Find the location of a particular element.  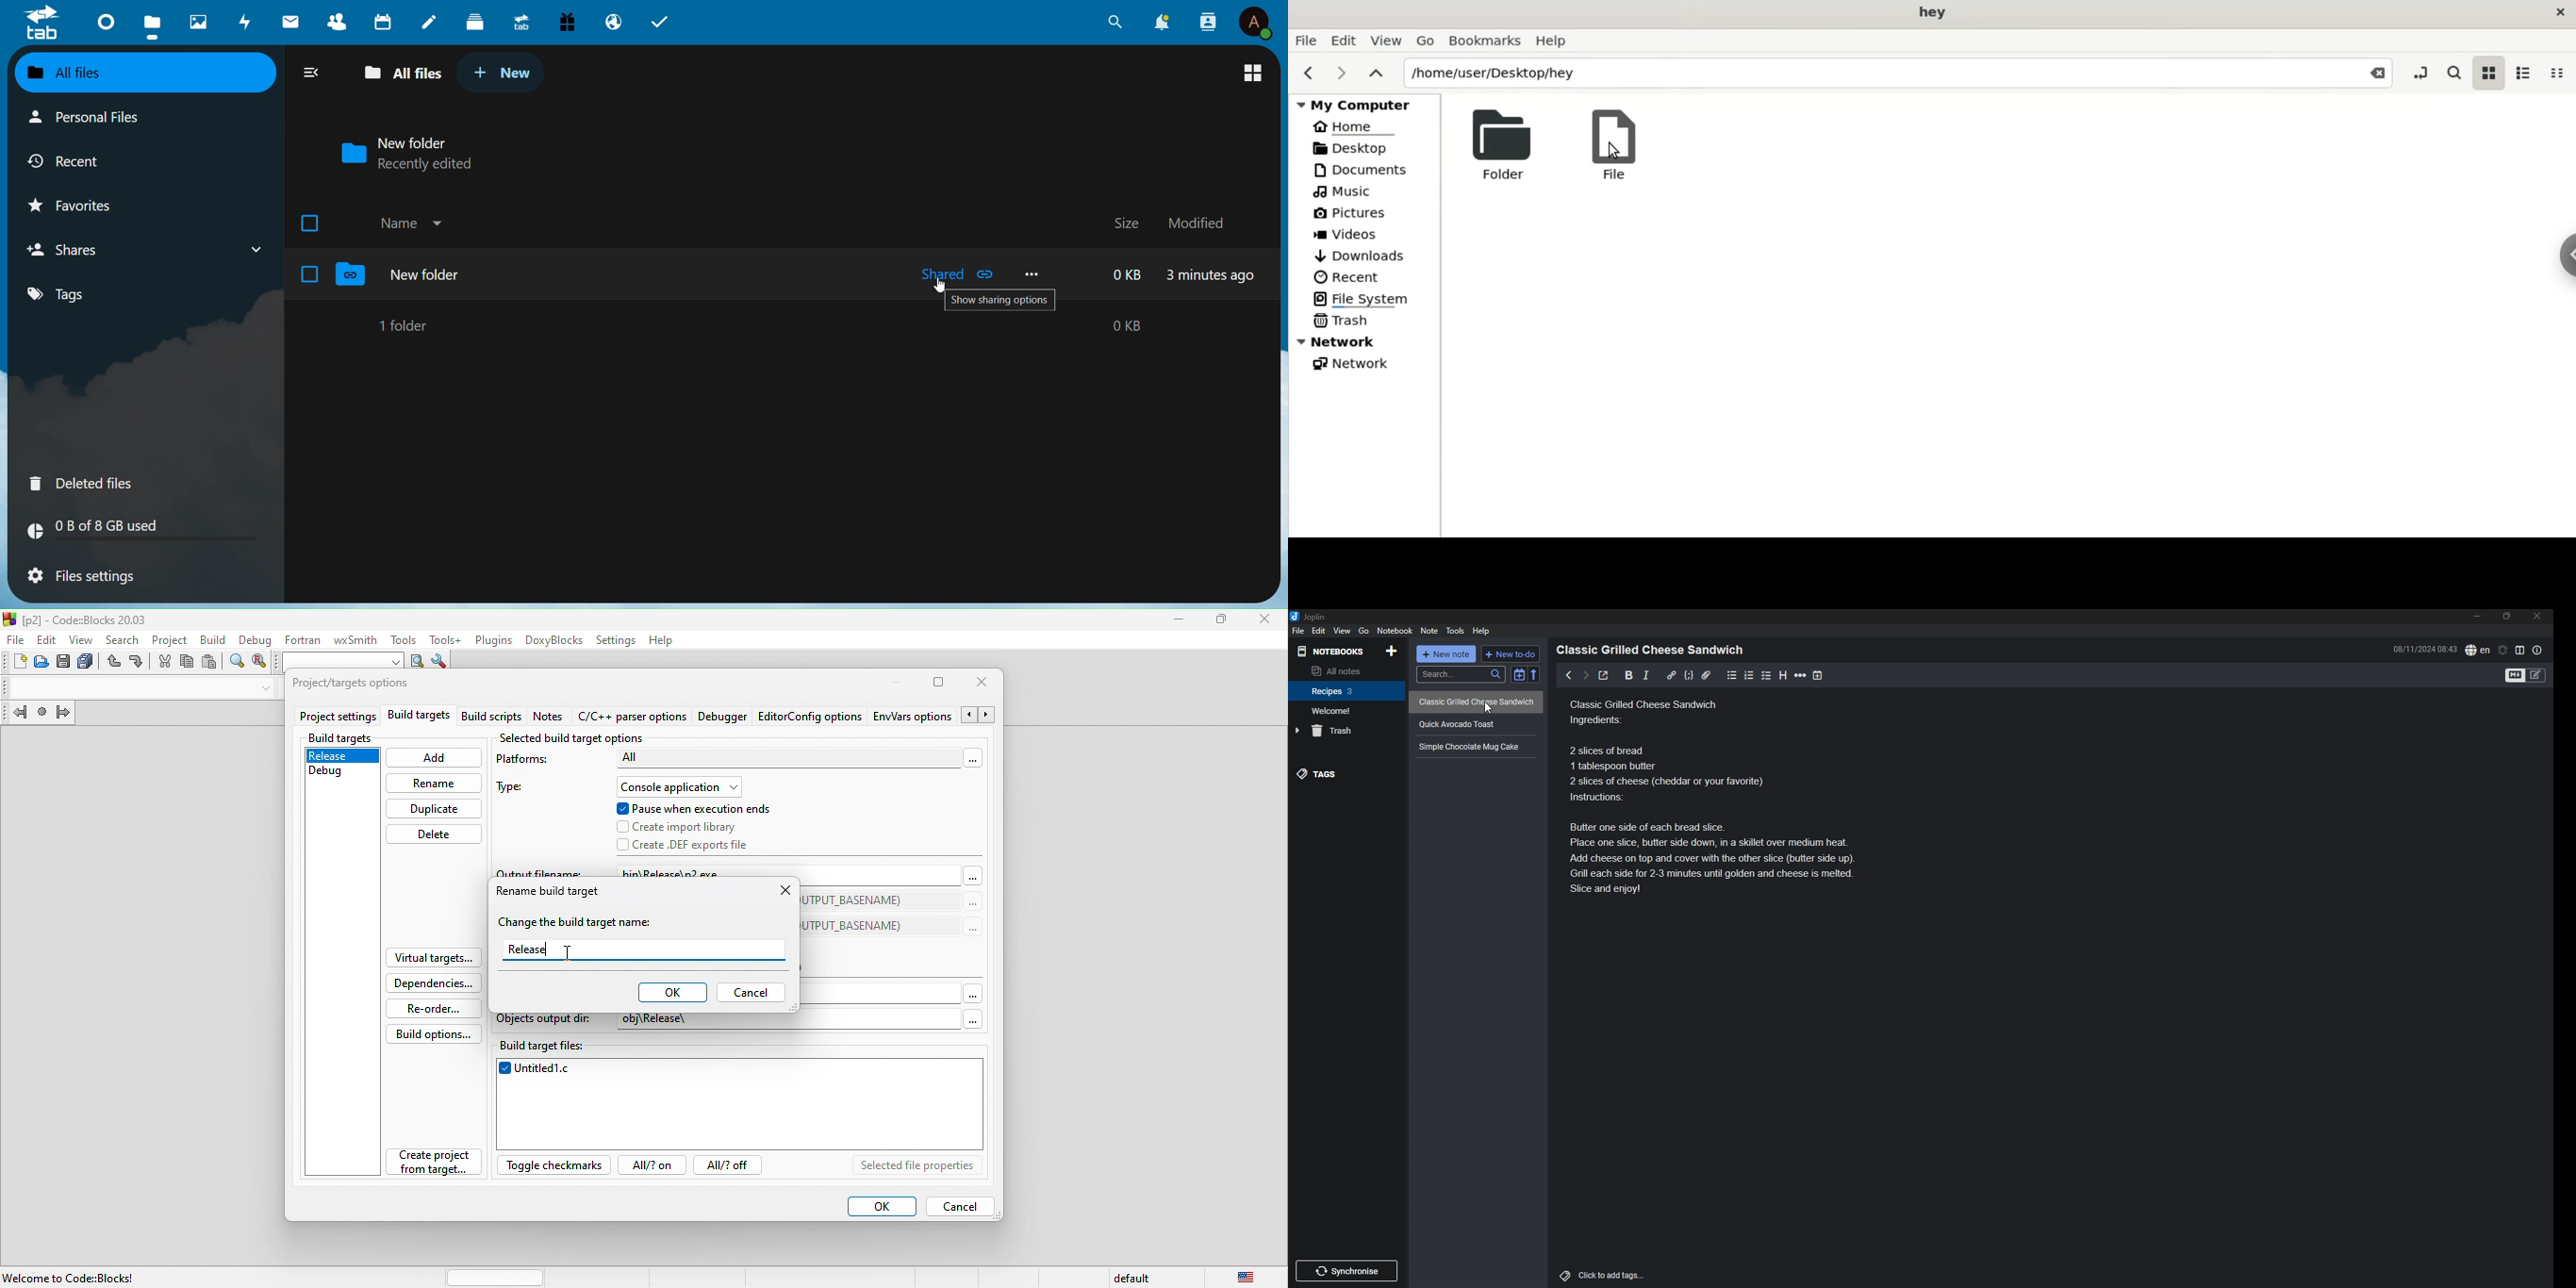

edit is located at coordinates (1318, 631).